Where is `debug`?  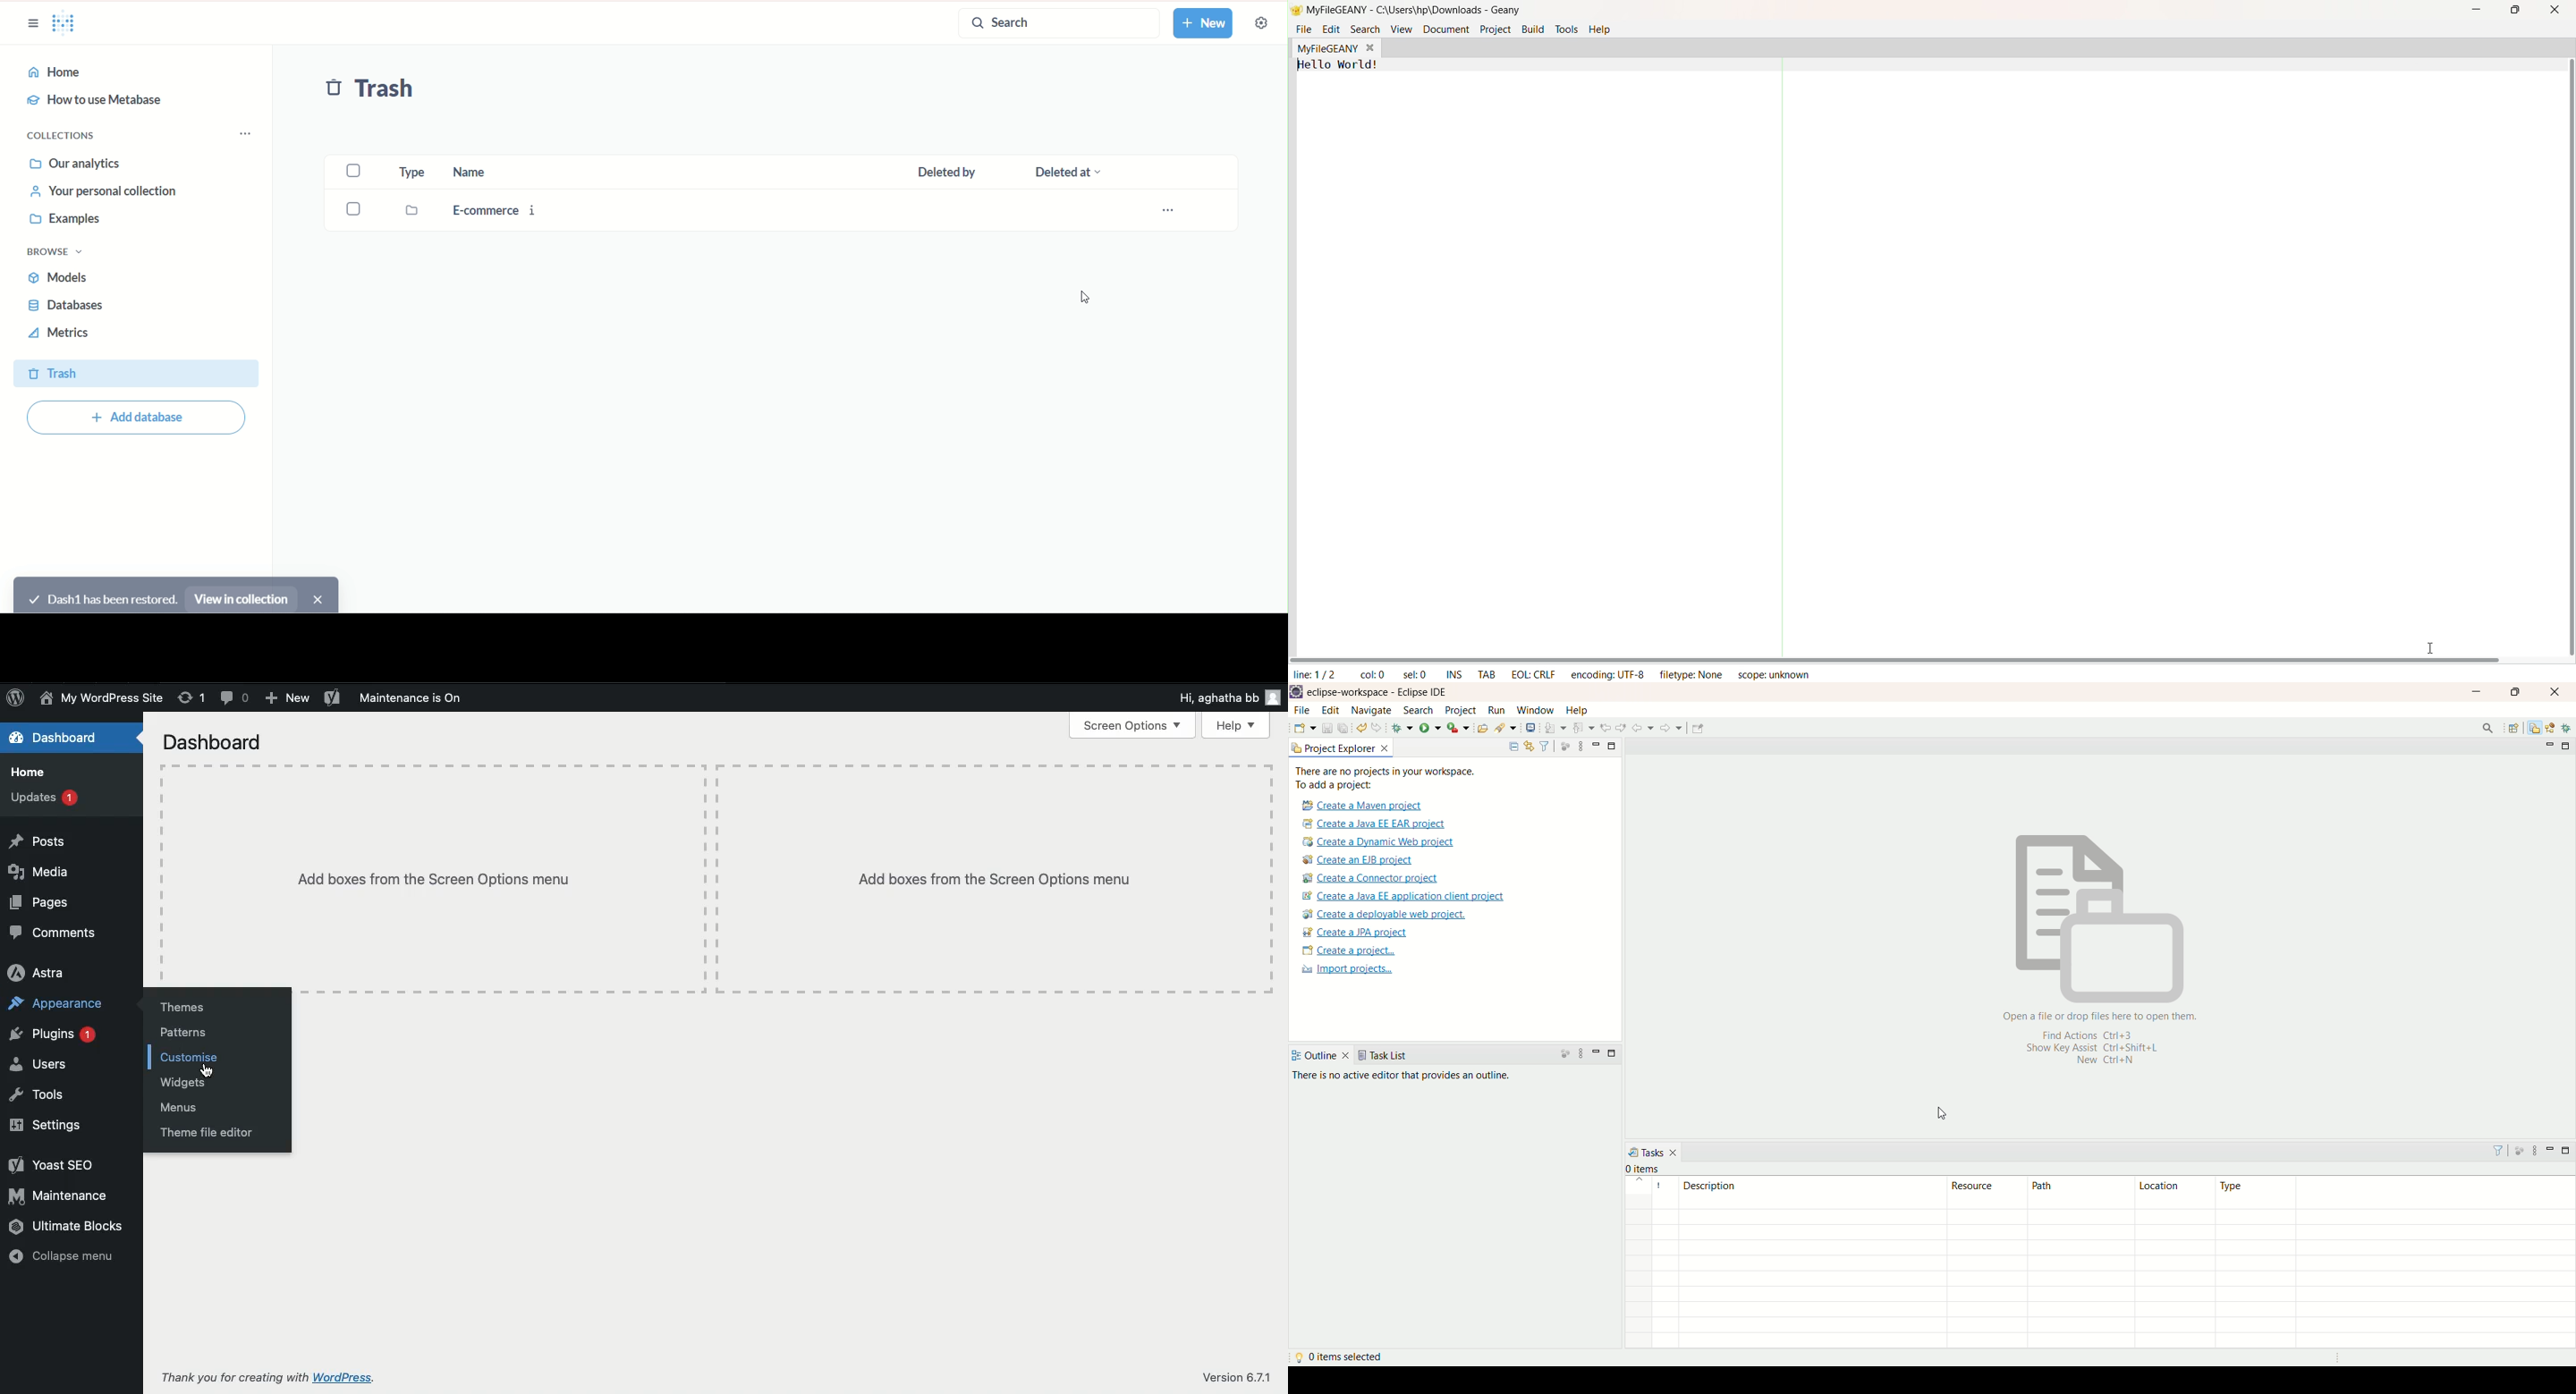 debug is located at coordinates (2568, 728).